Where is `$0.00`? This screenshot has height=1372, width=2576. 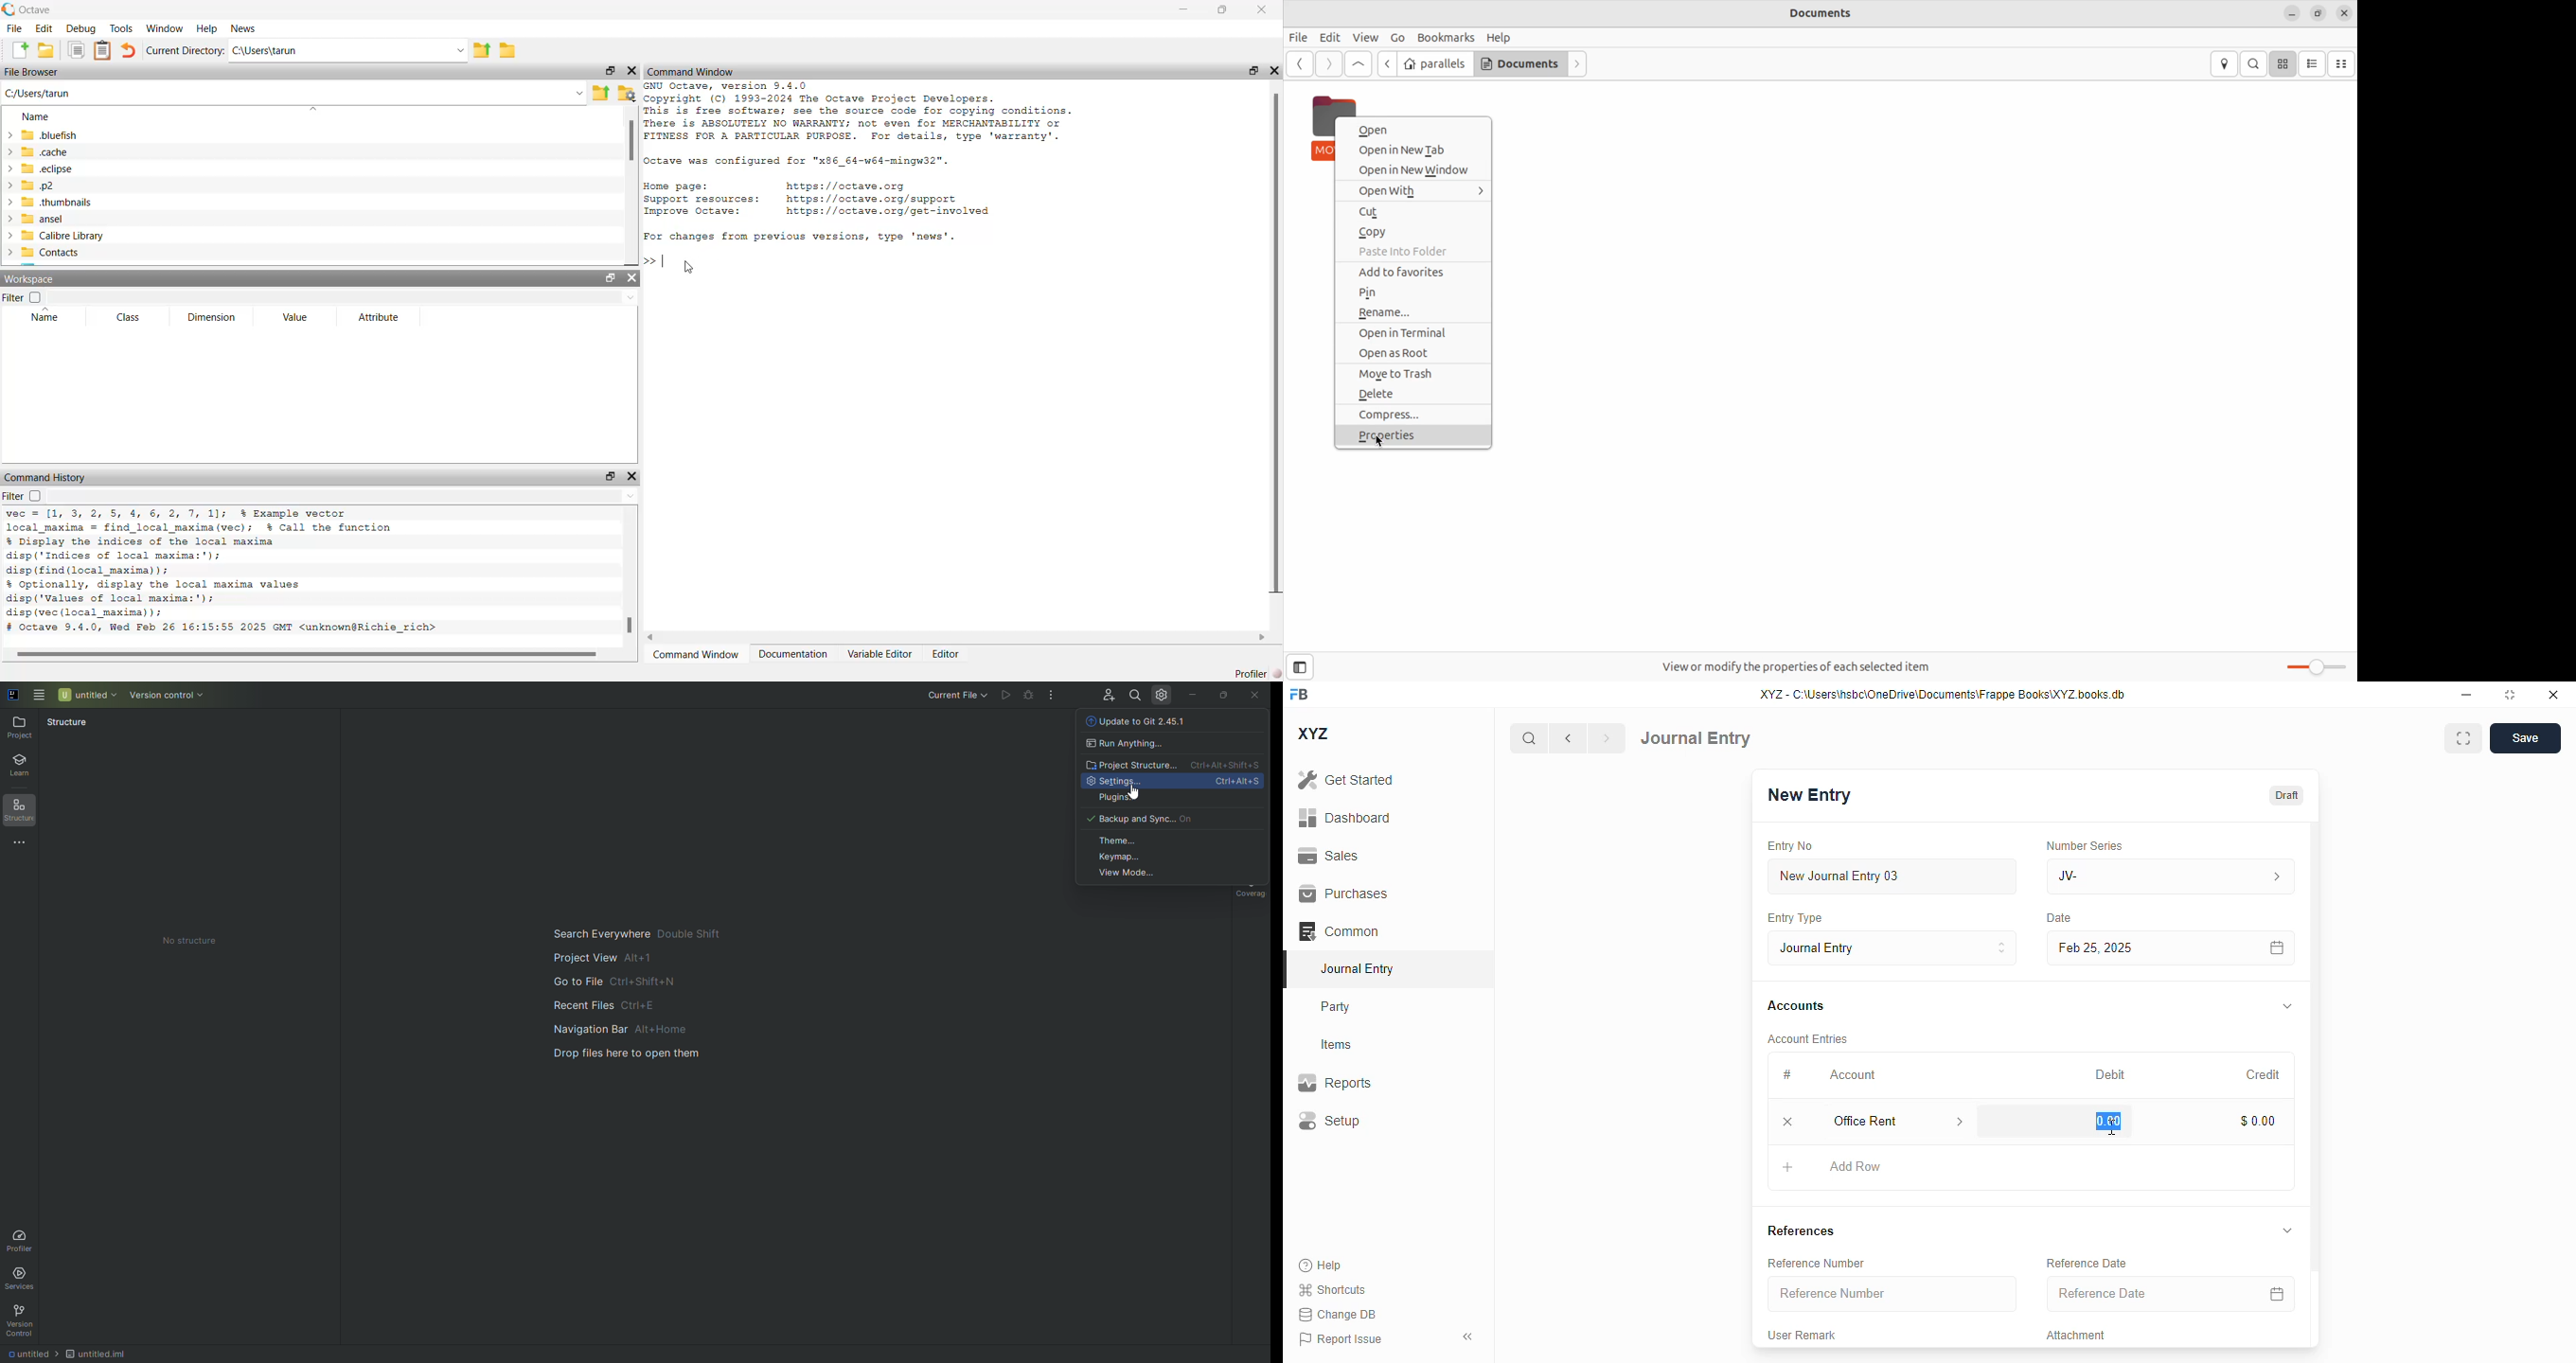 $0.00 is located at coordinates (2259, 1121).